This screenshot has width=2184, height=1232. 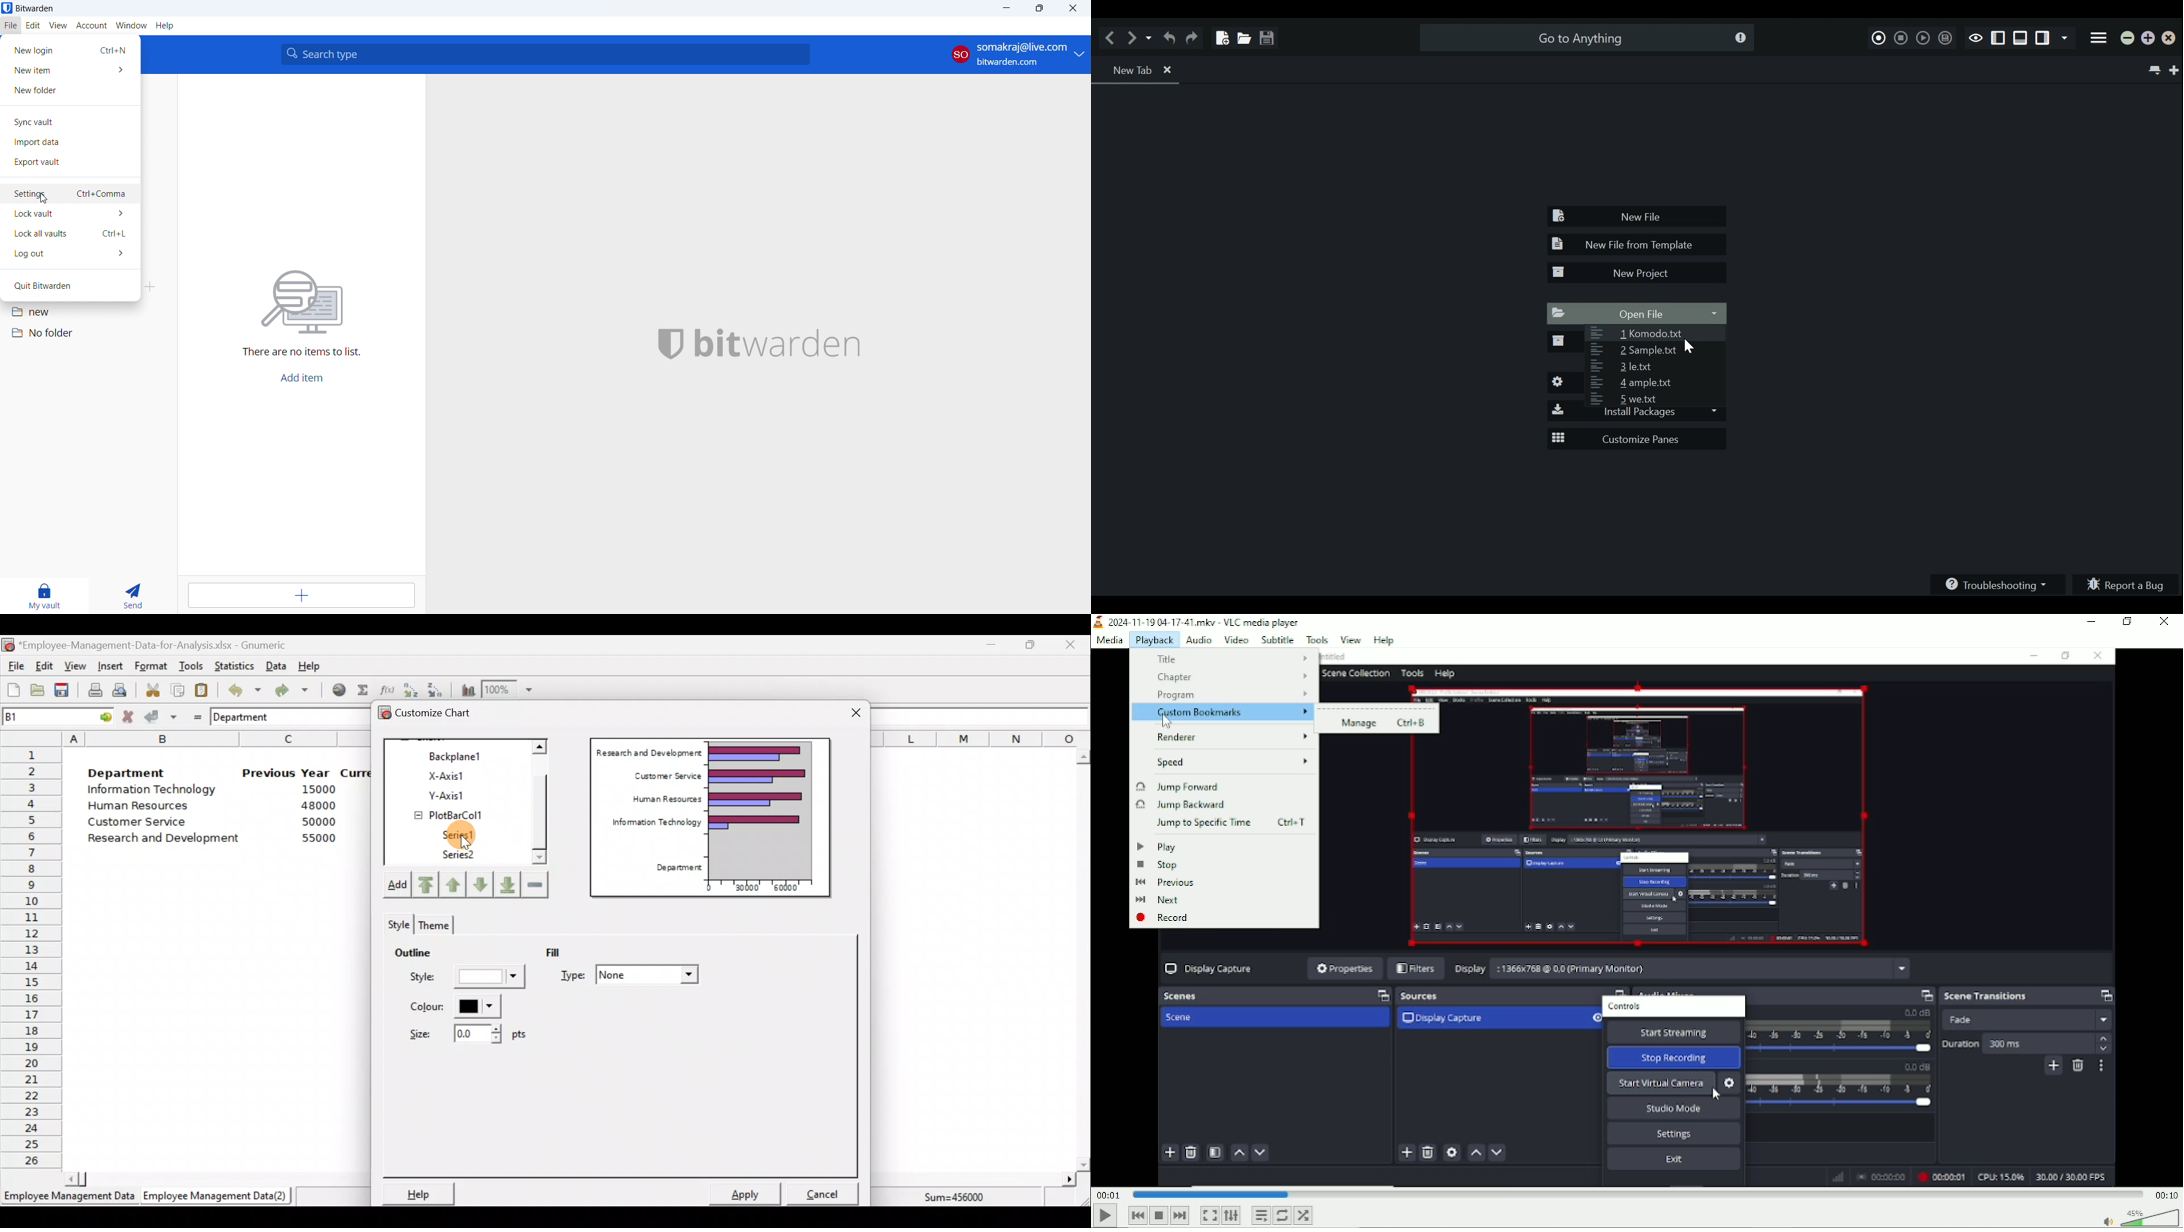 I want to click on edit, so click(x=34, y=26).